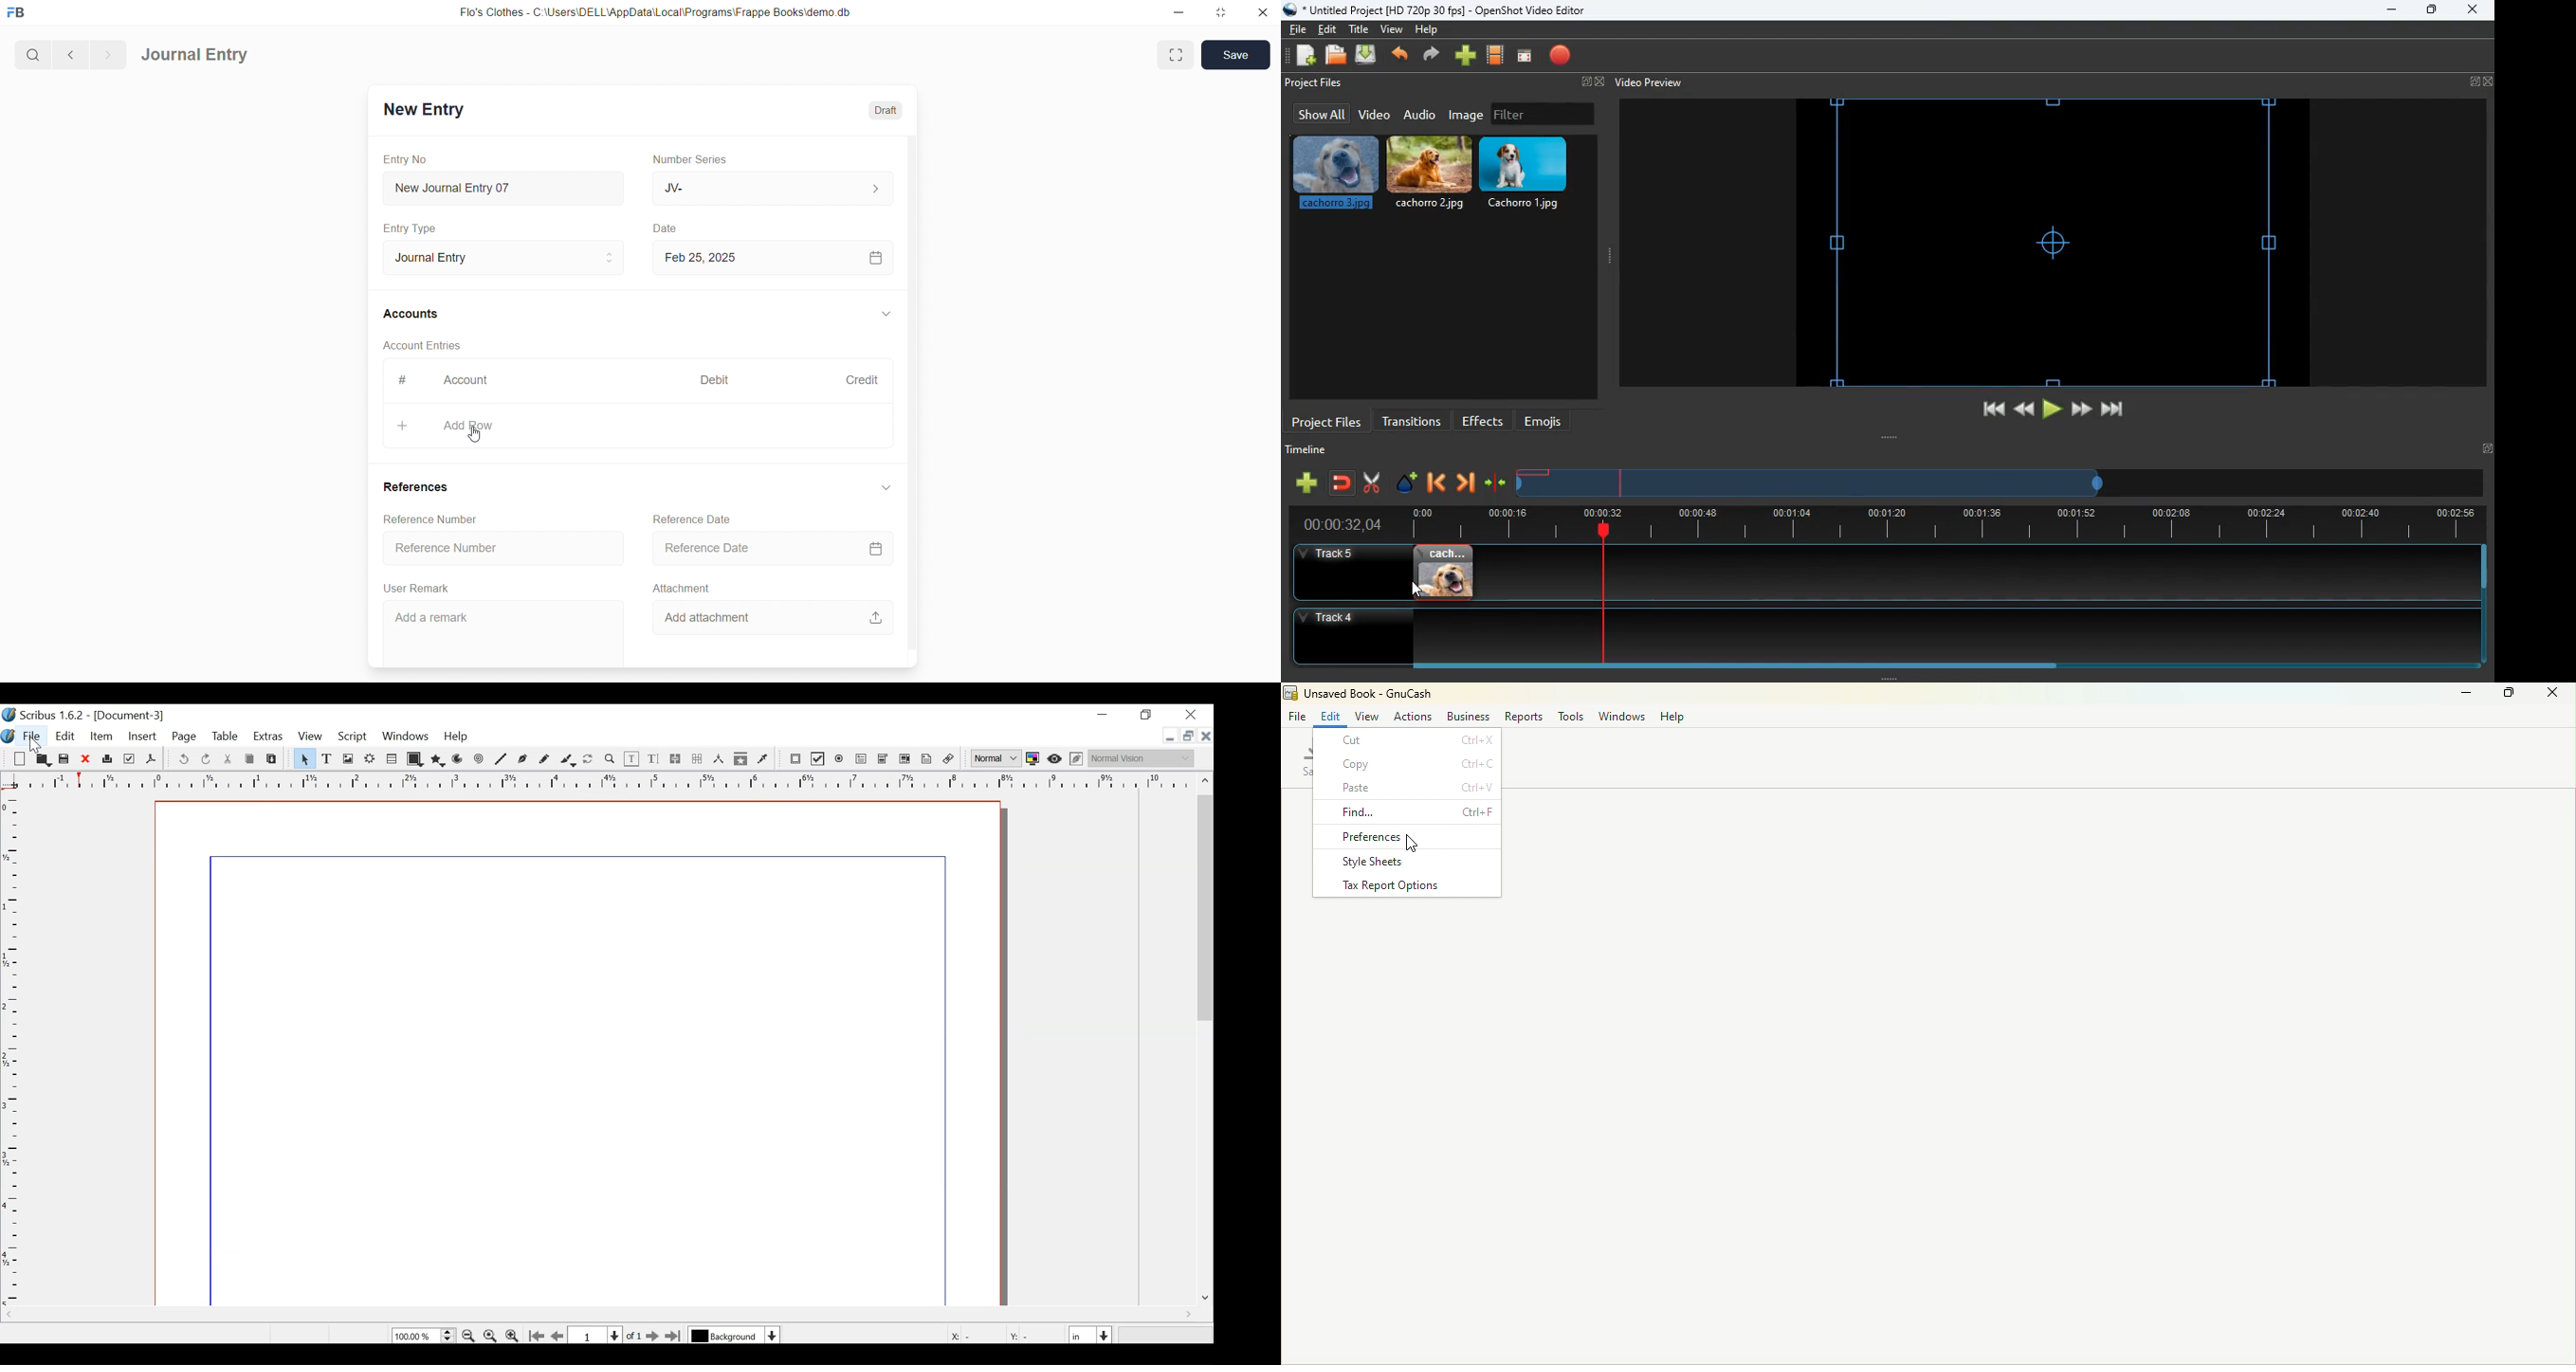  What do you see at coordinates (774, 258) in the screenshot?
I see `Feb 25, 2025` at bounding box center [774, 258].